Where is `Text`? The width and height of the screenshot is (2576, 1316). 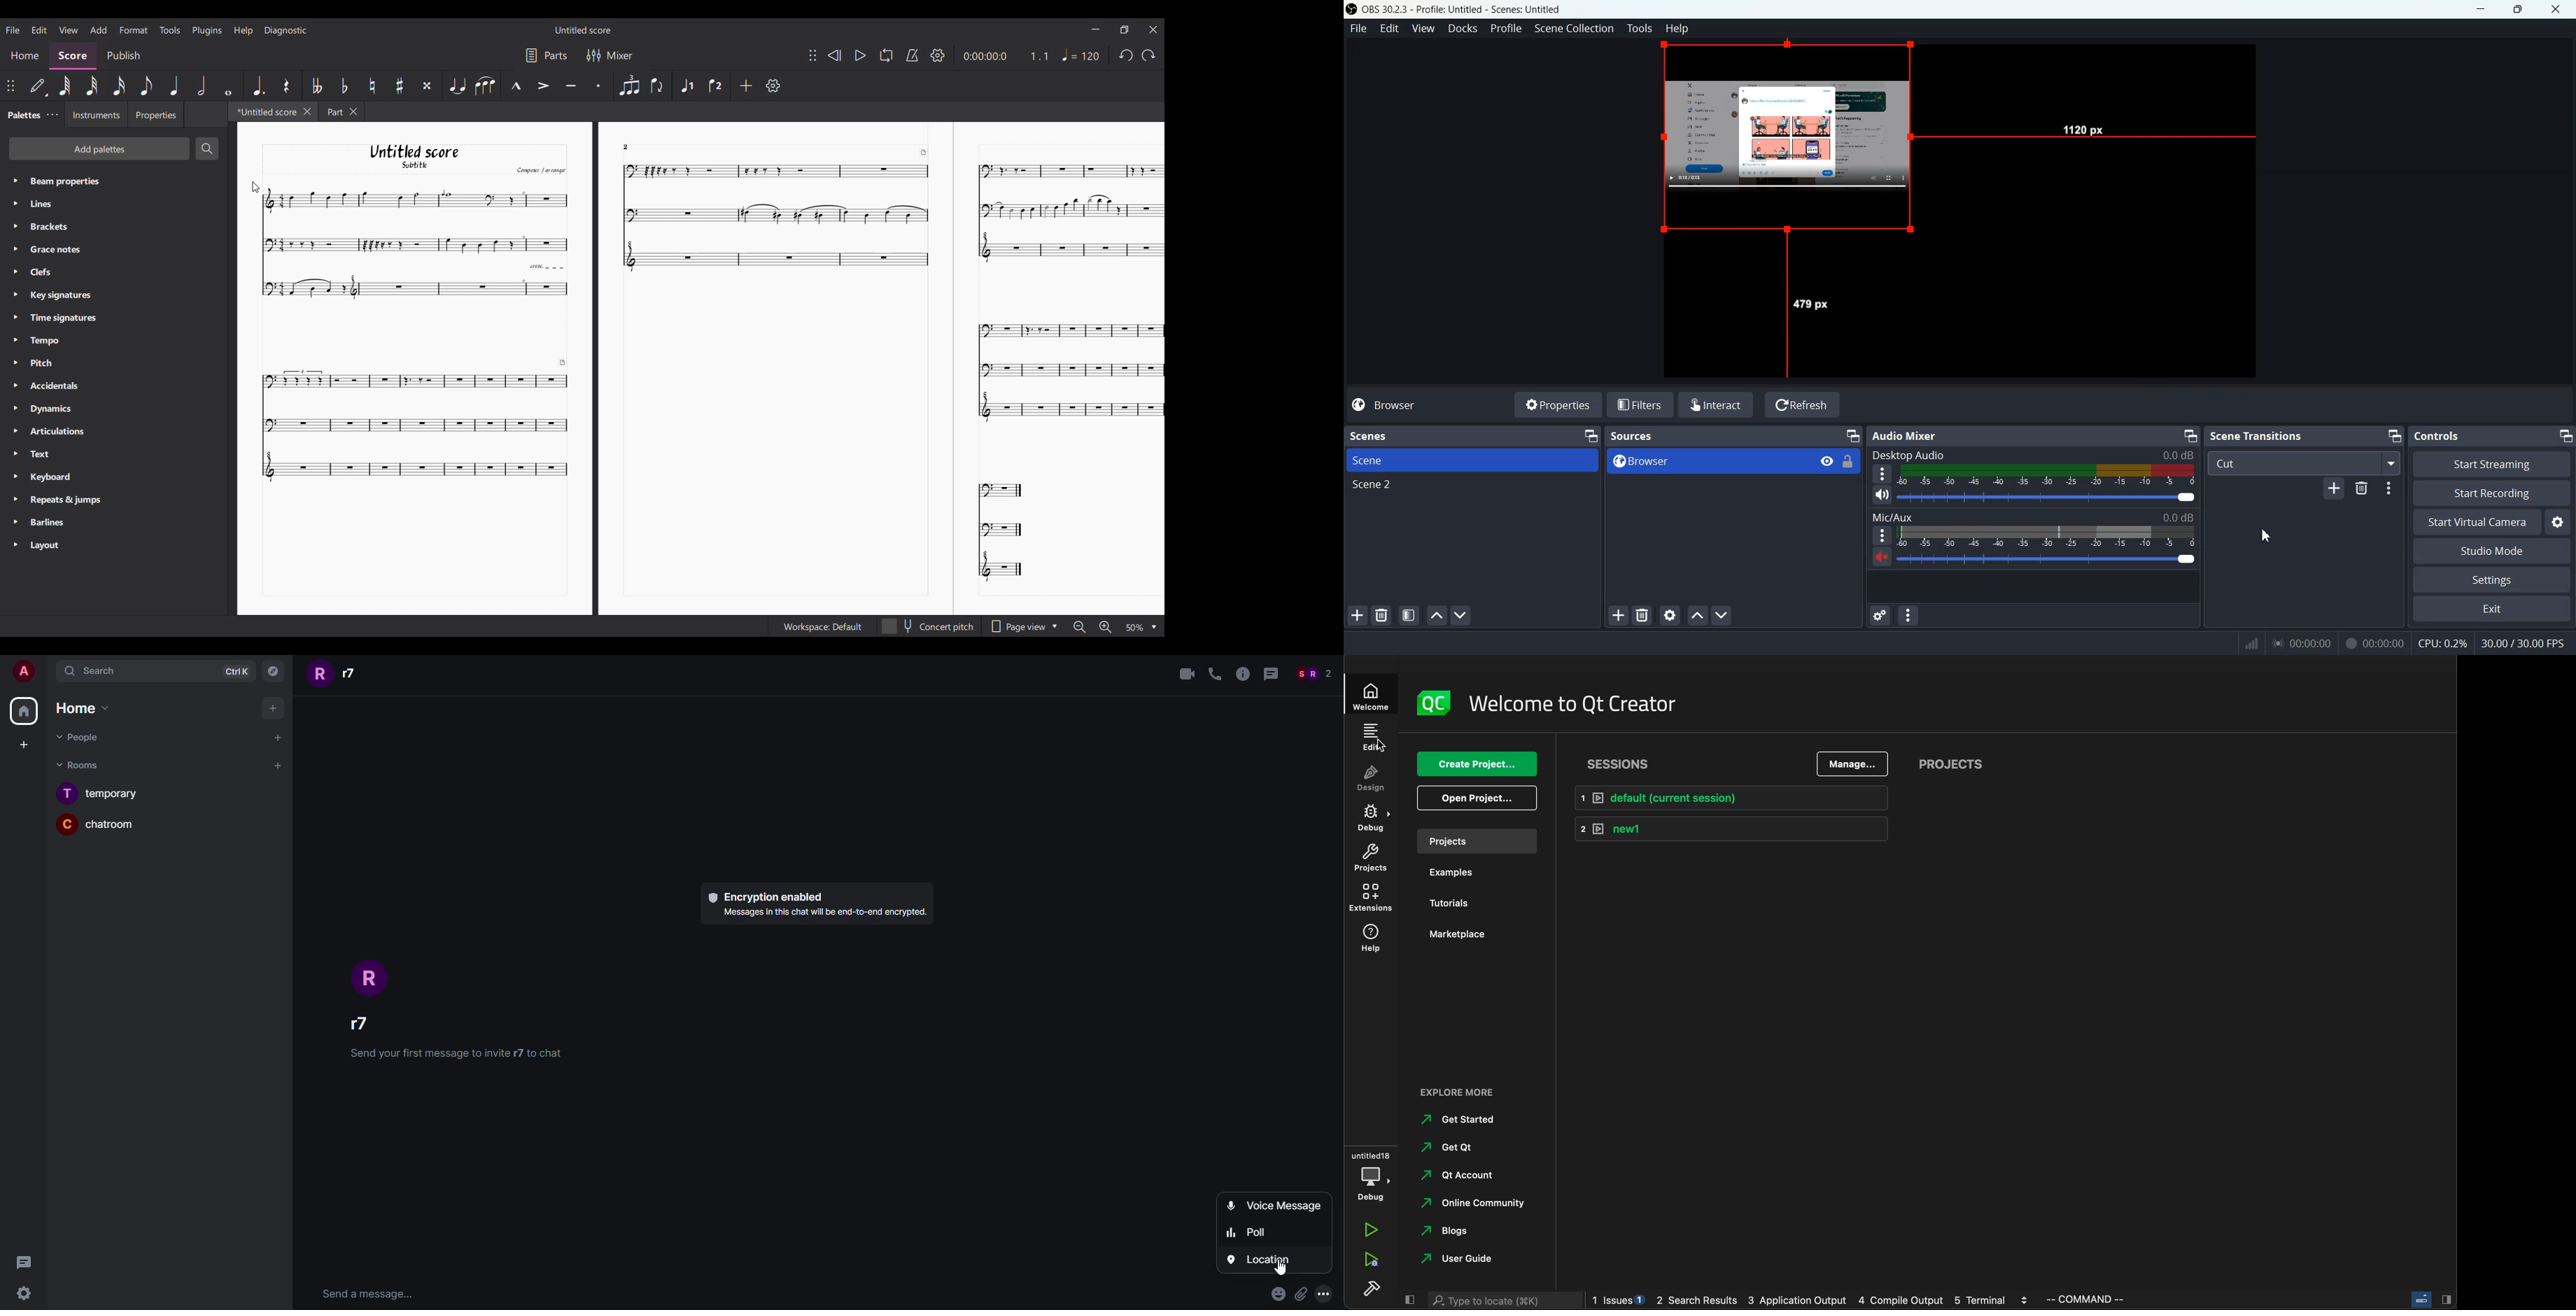
Text is located at coordinates (2033, 516).